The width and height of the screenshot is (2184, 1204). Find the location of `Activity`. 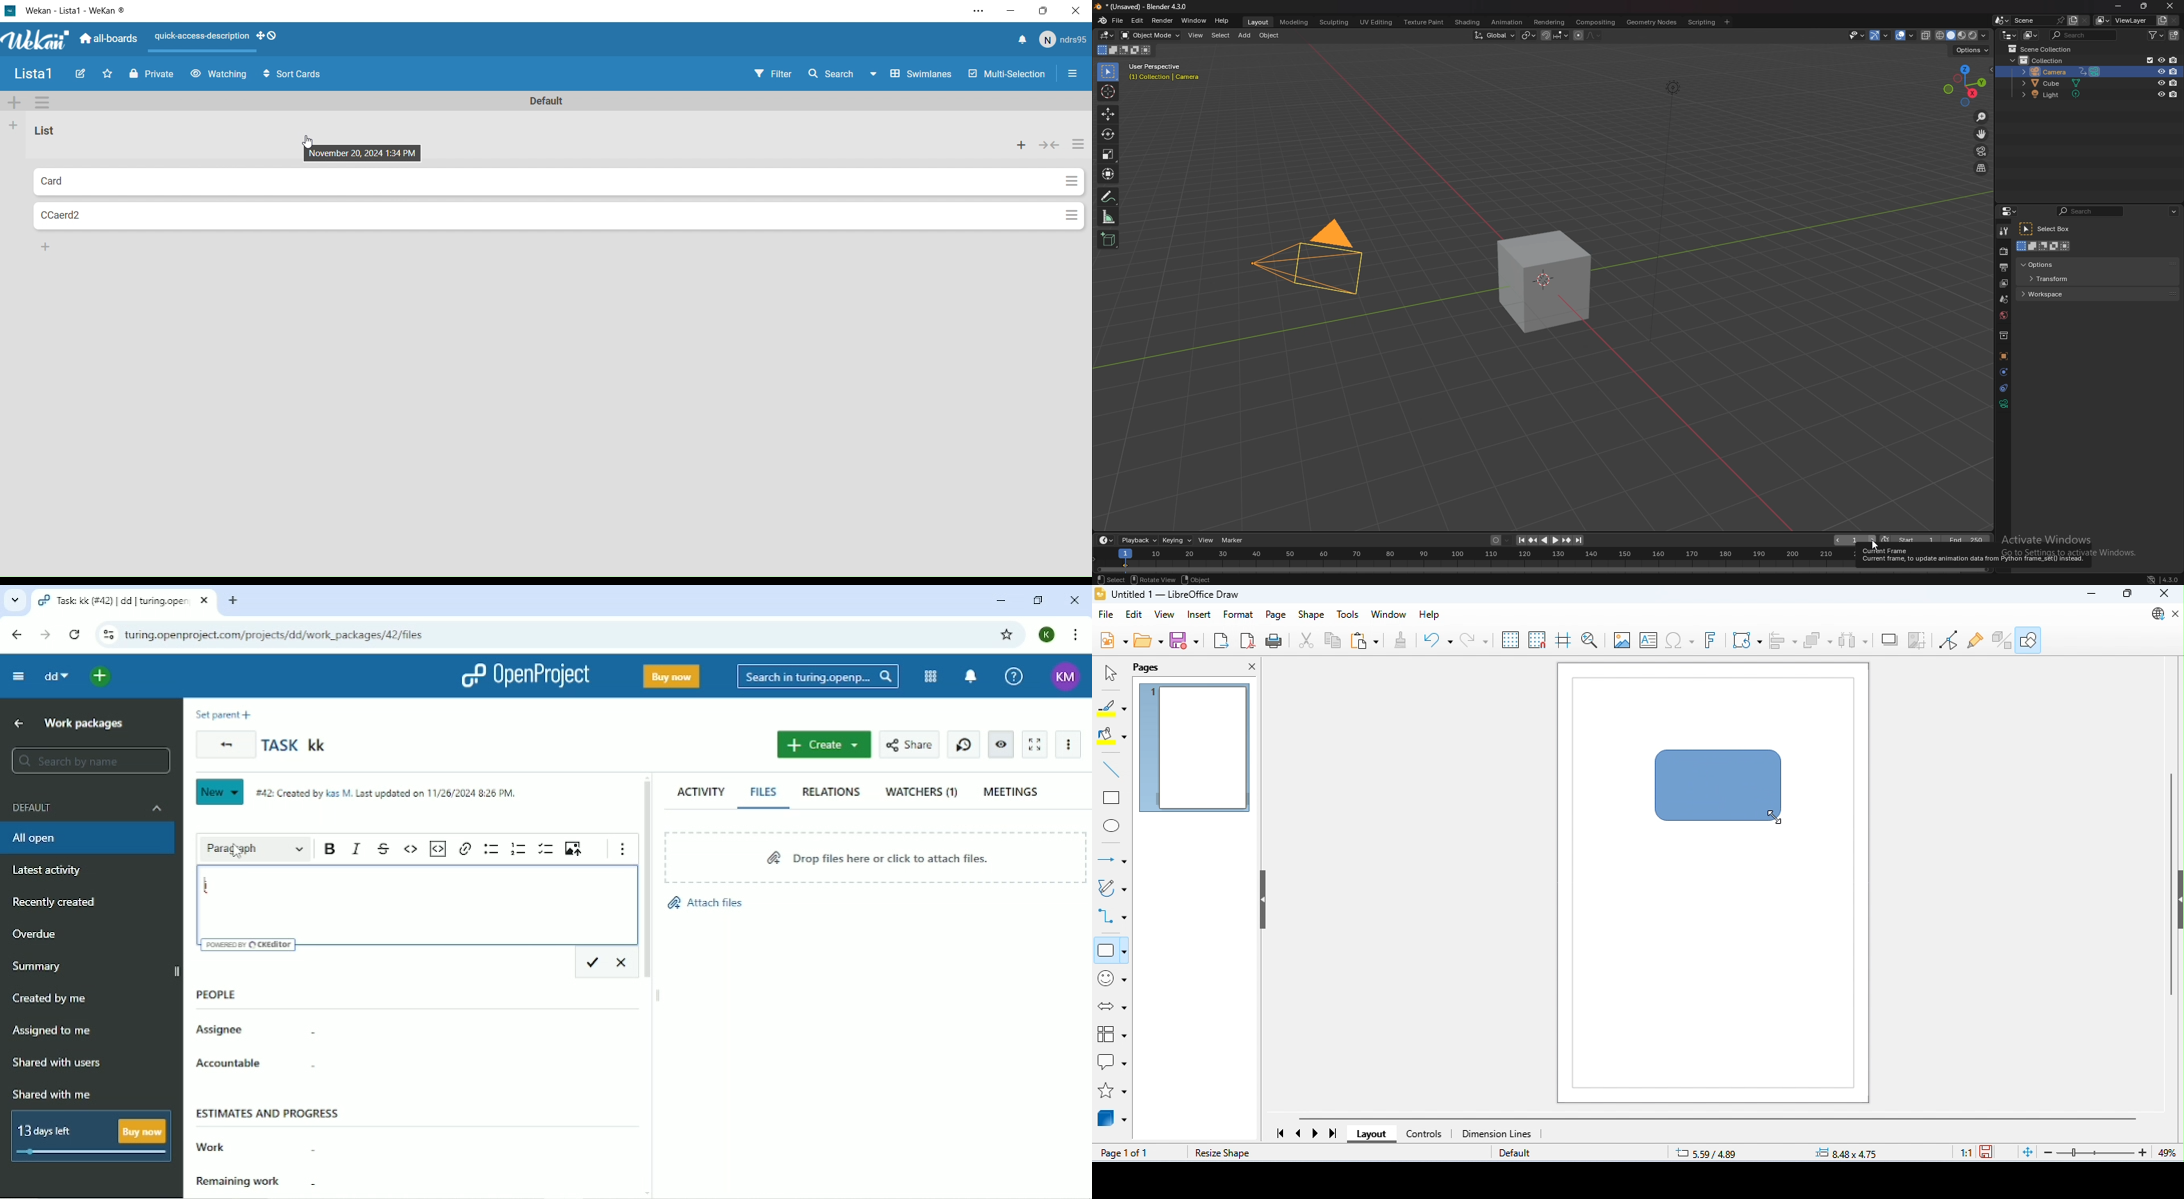

Activity is located at coordinates (702, 793).